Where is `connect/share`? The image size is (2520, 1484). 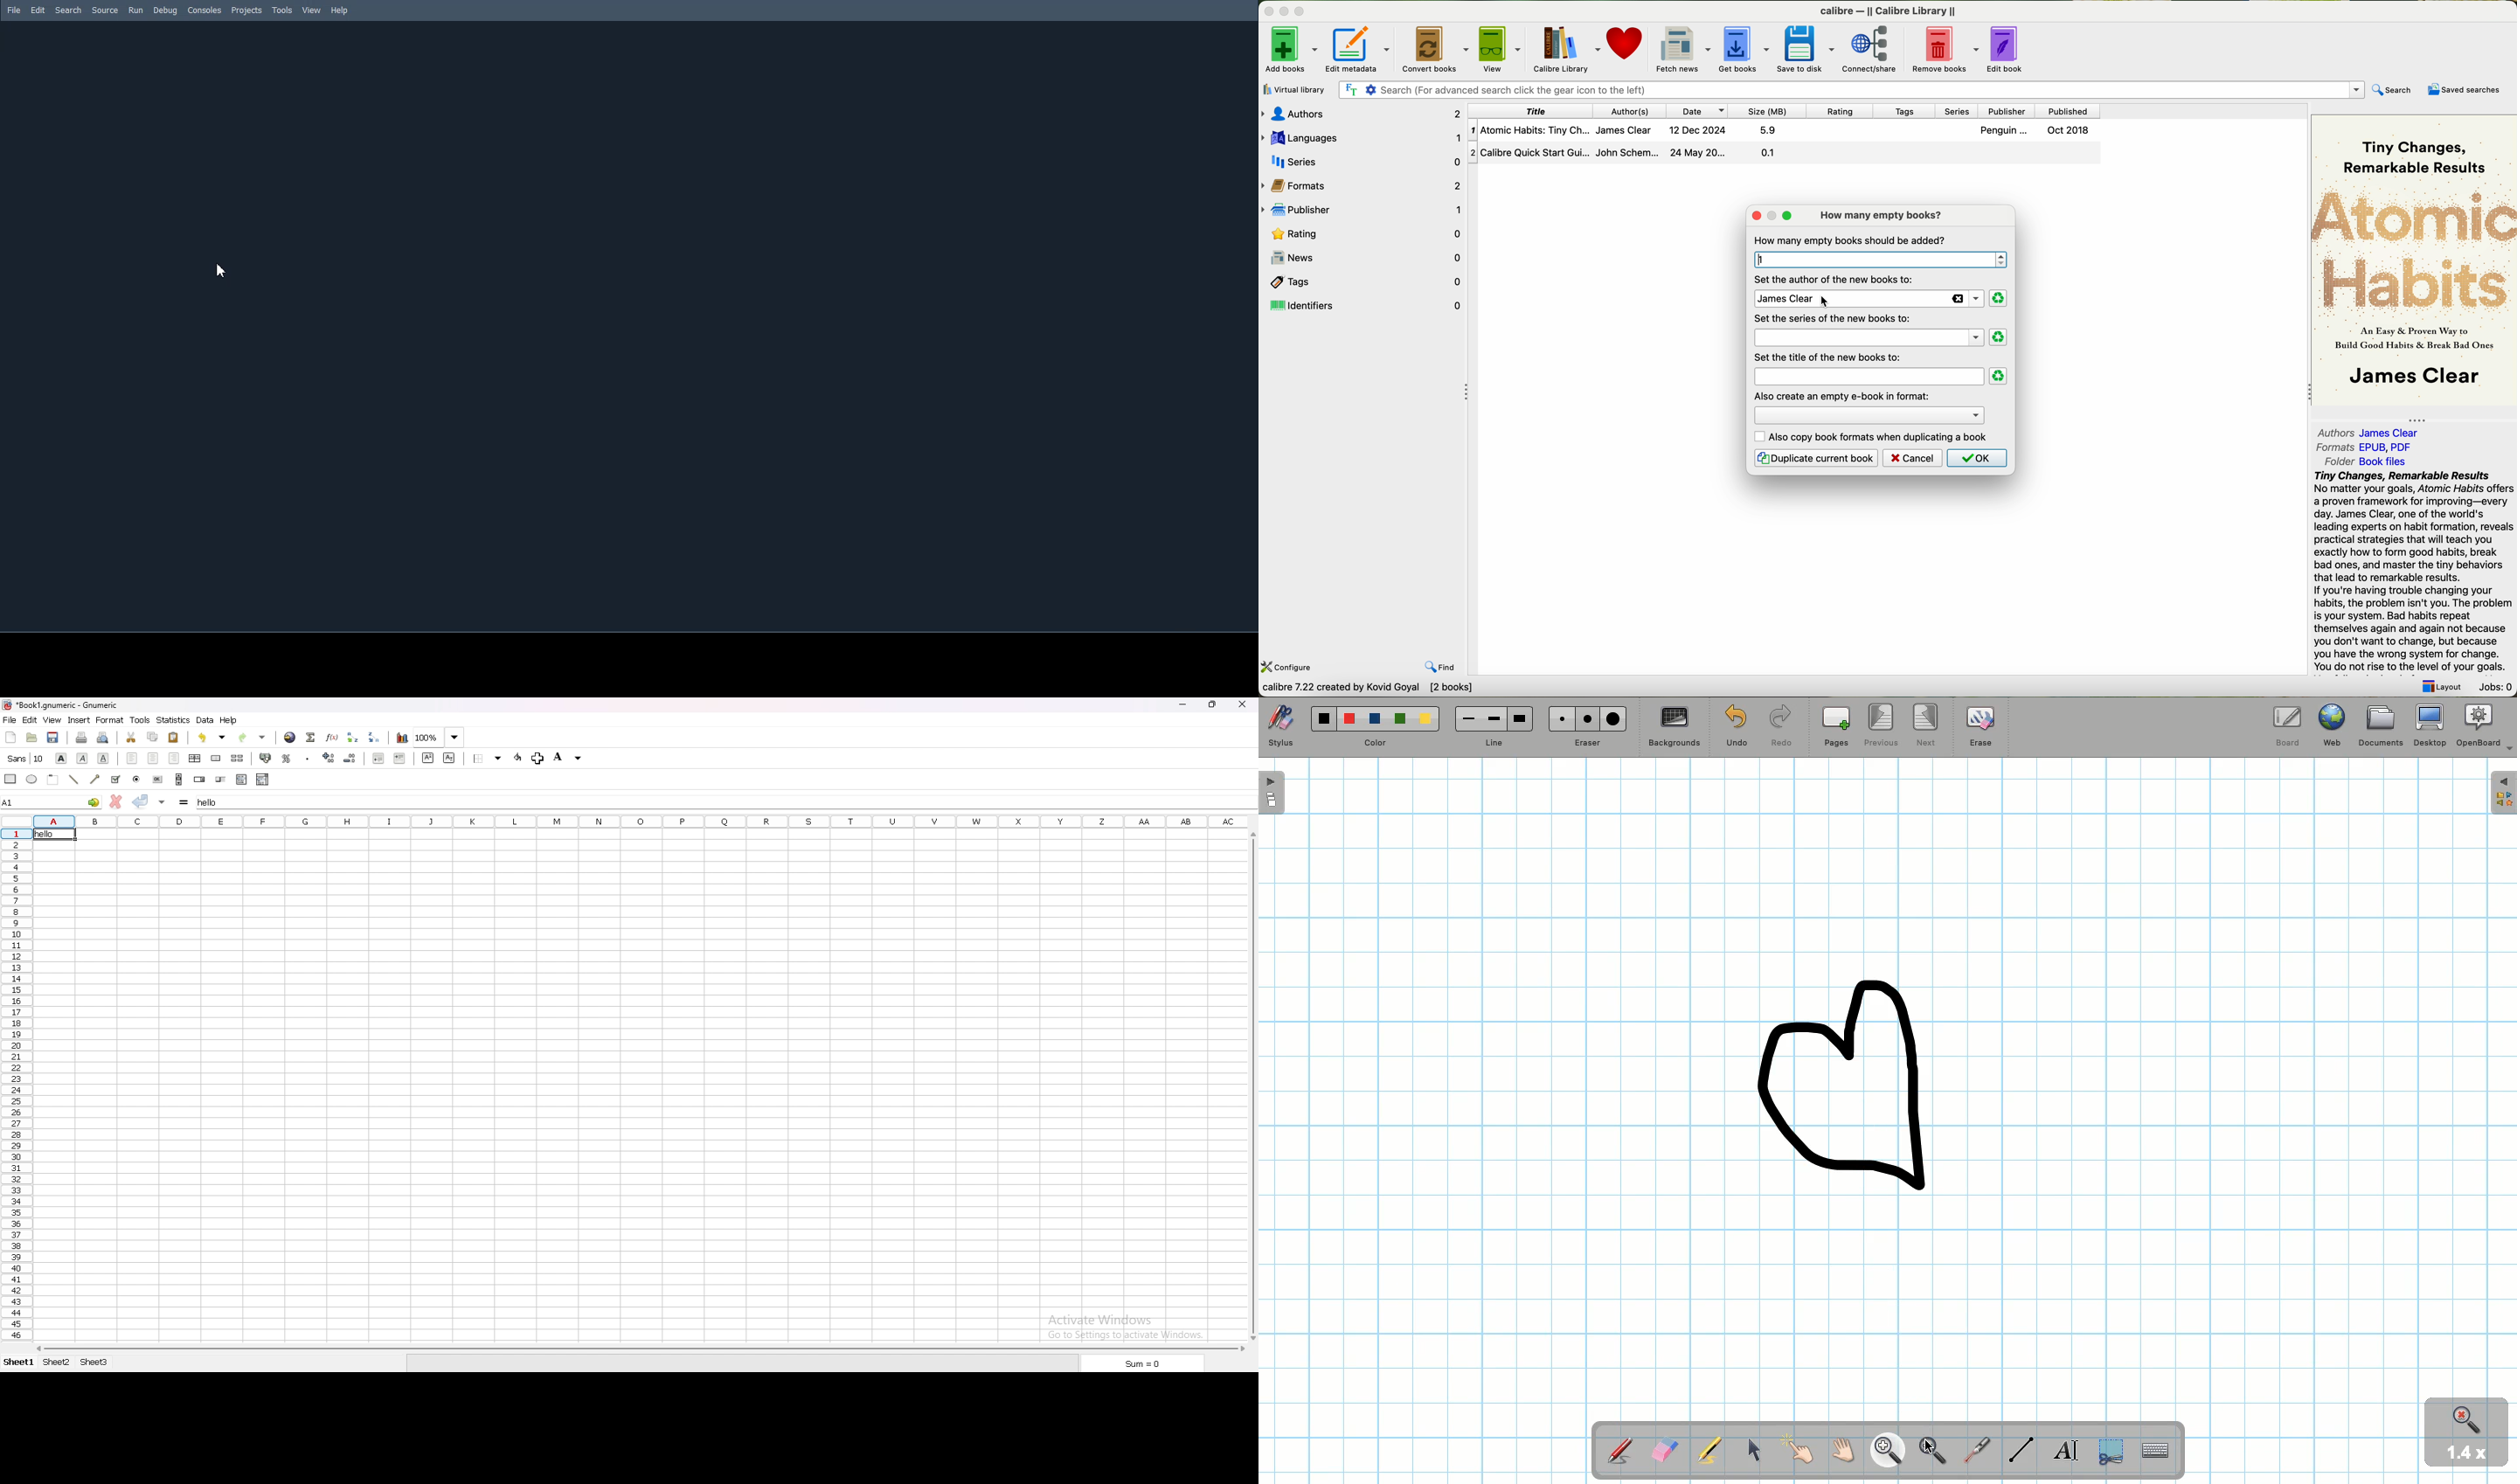 connect/share is located at coordinates (1872, 50).